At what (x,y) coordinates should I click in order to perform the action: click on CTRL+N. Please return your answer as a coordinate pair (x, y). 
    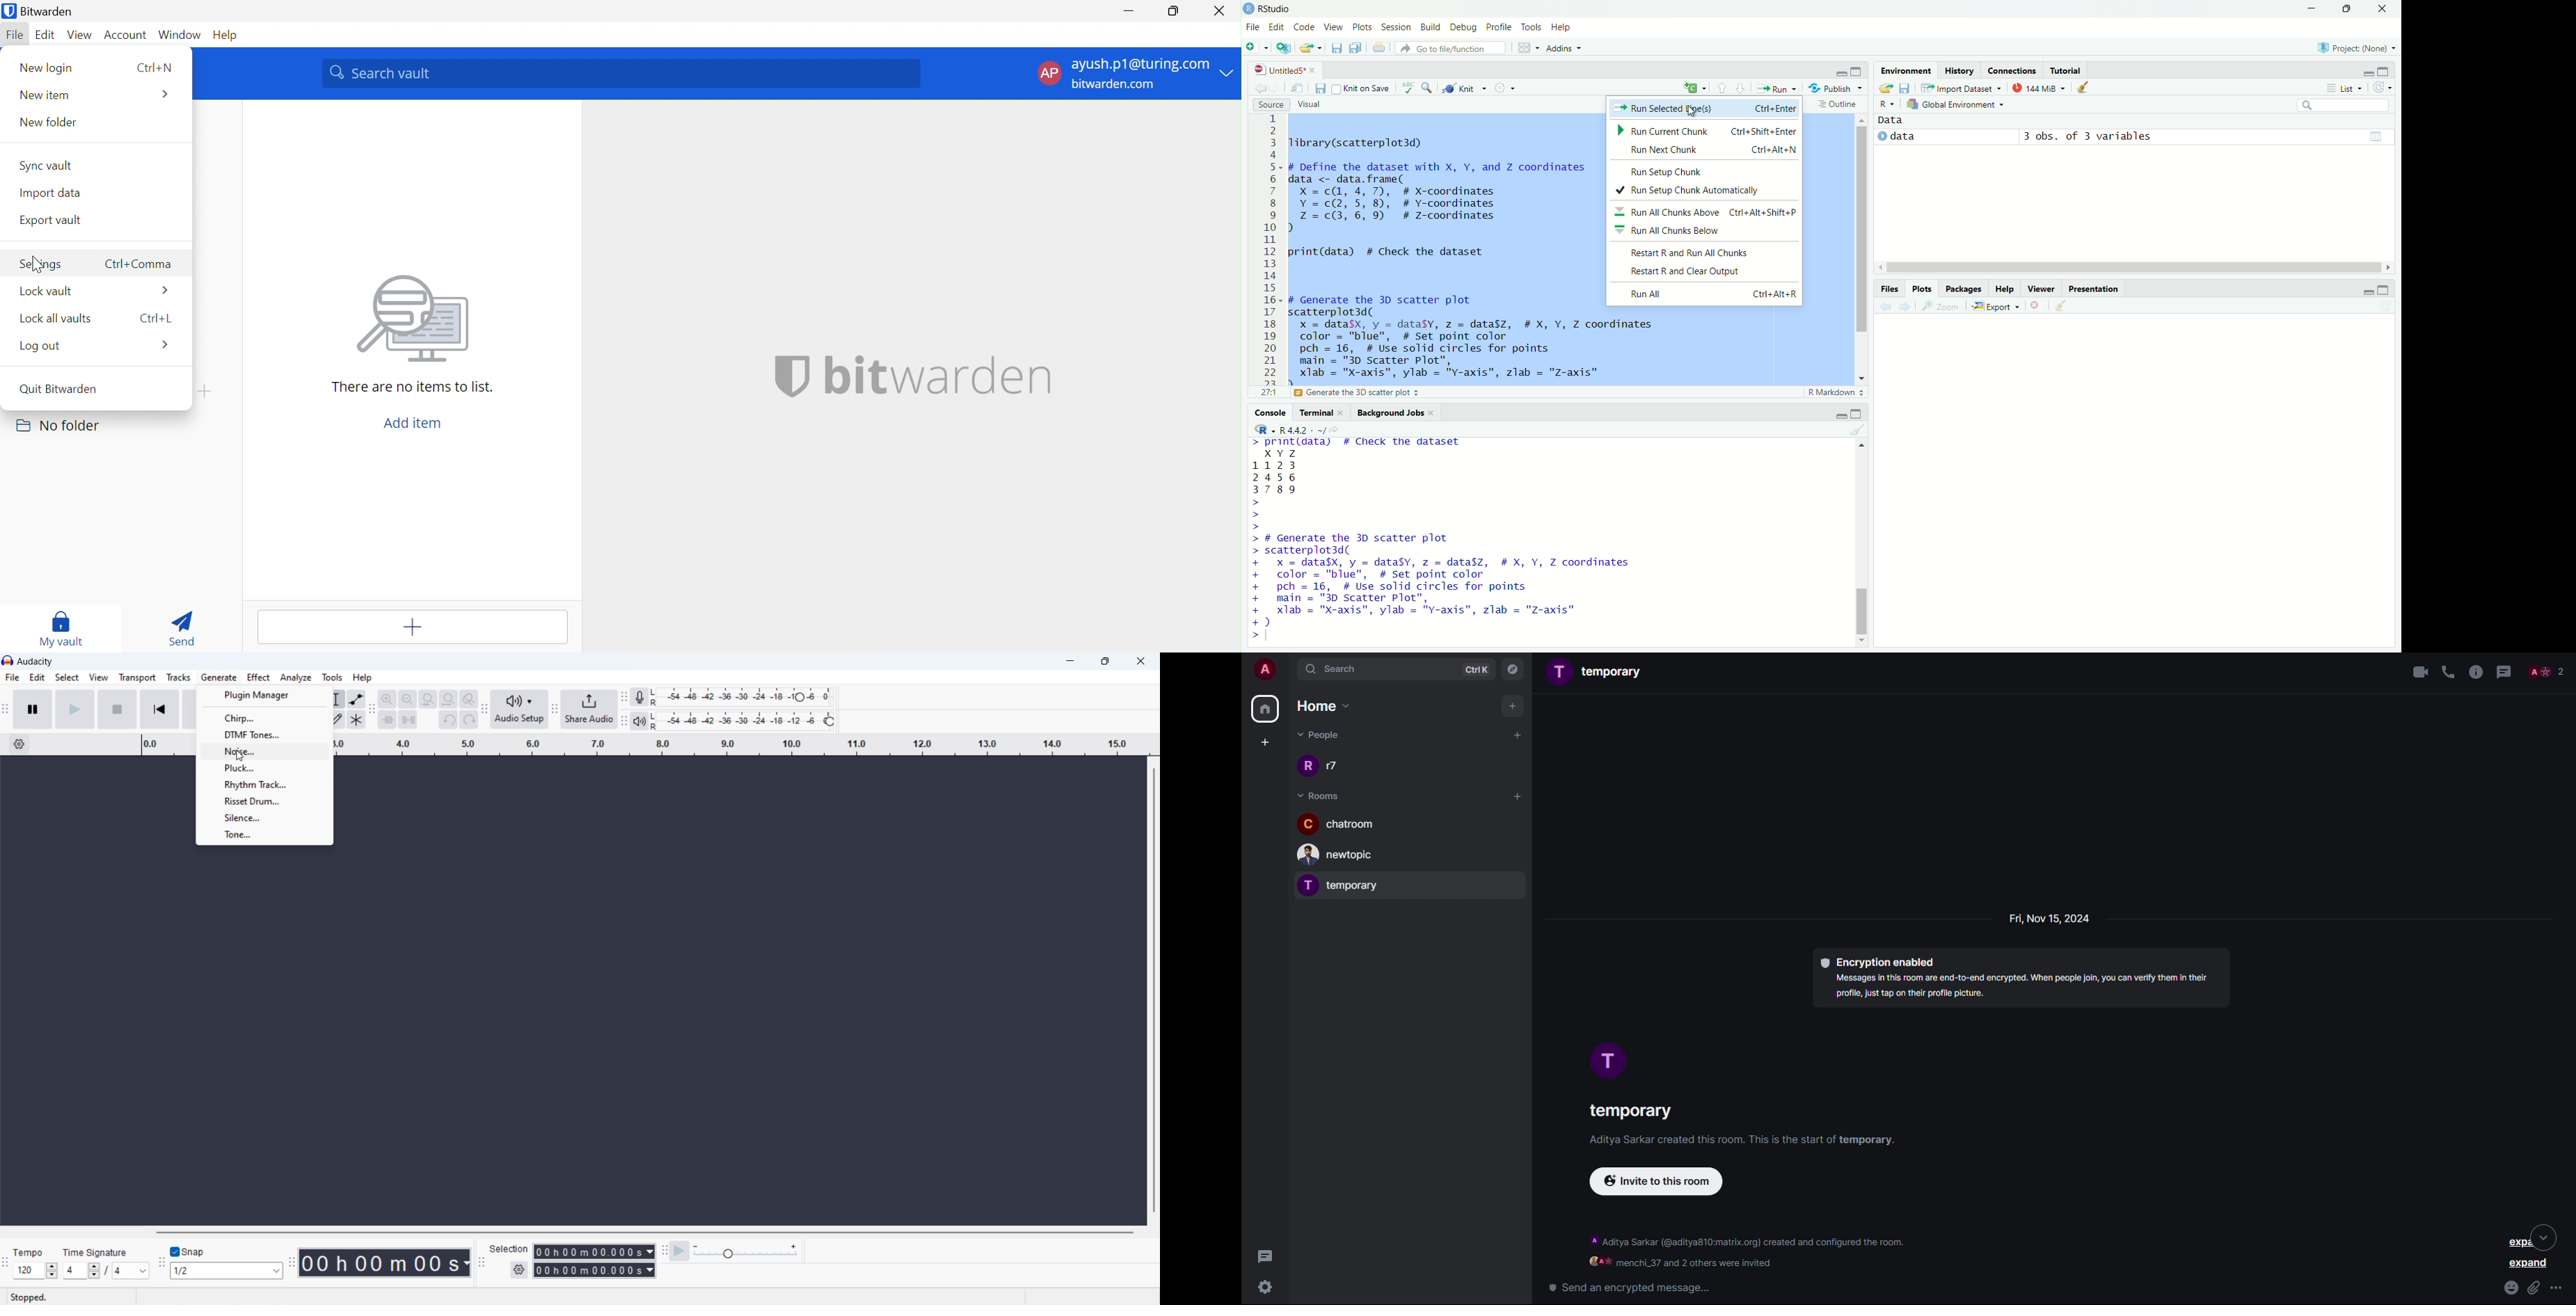
    Looking at the image, I should click on (155, 69).